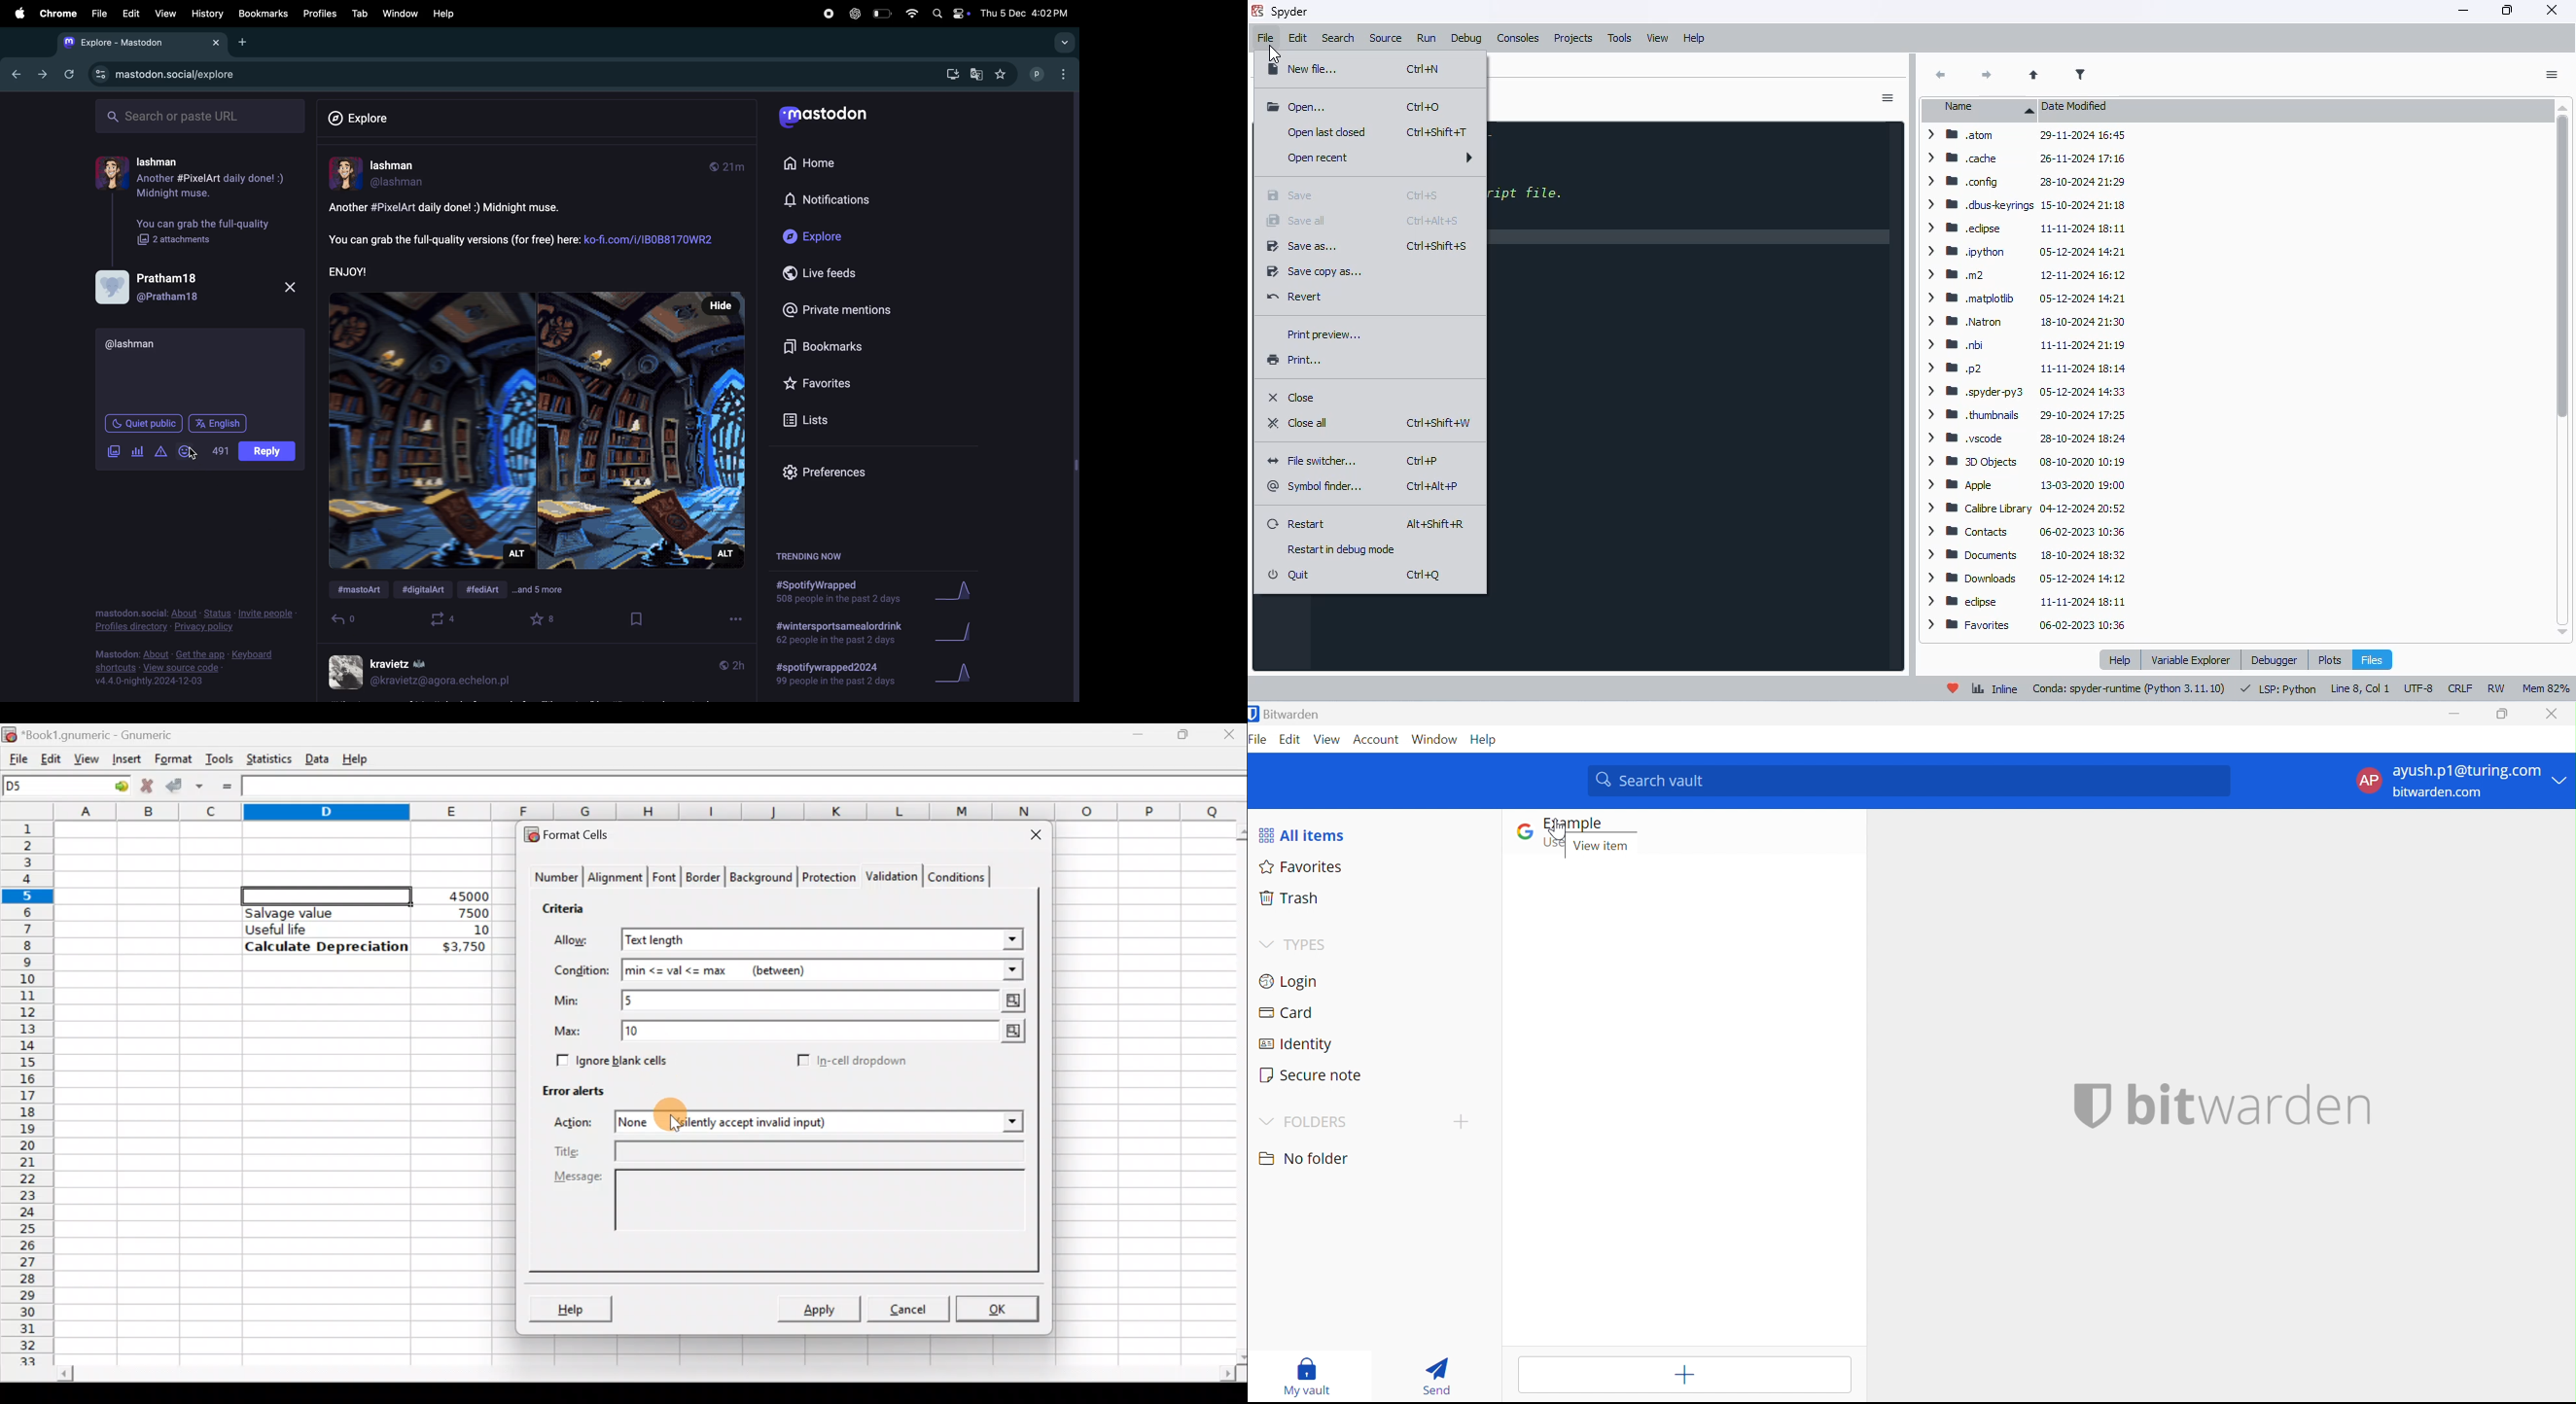 This screenshot has width=2576, height=1428. I want to click on wifi, so click(908, 12).